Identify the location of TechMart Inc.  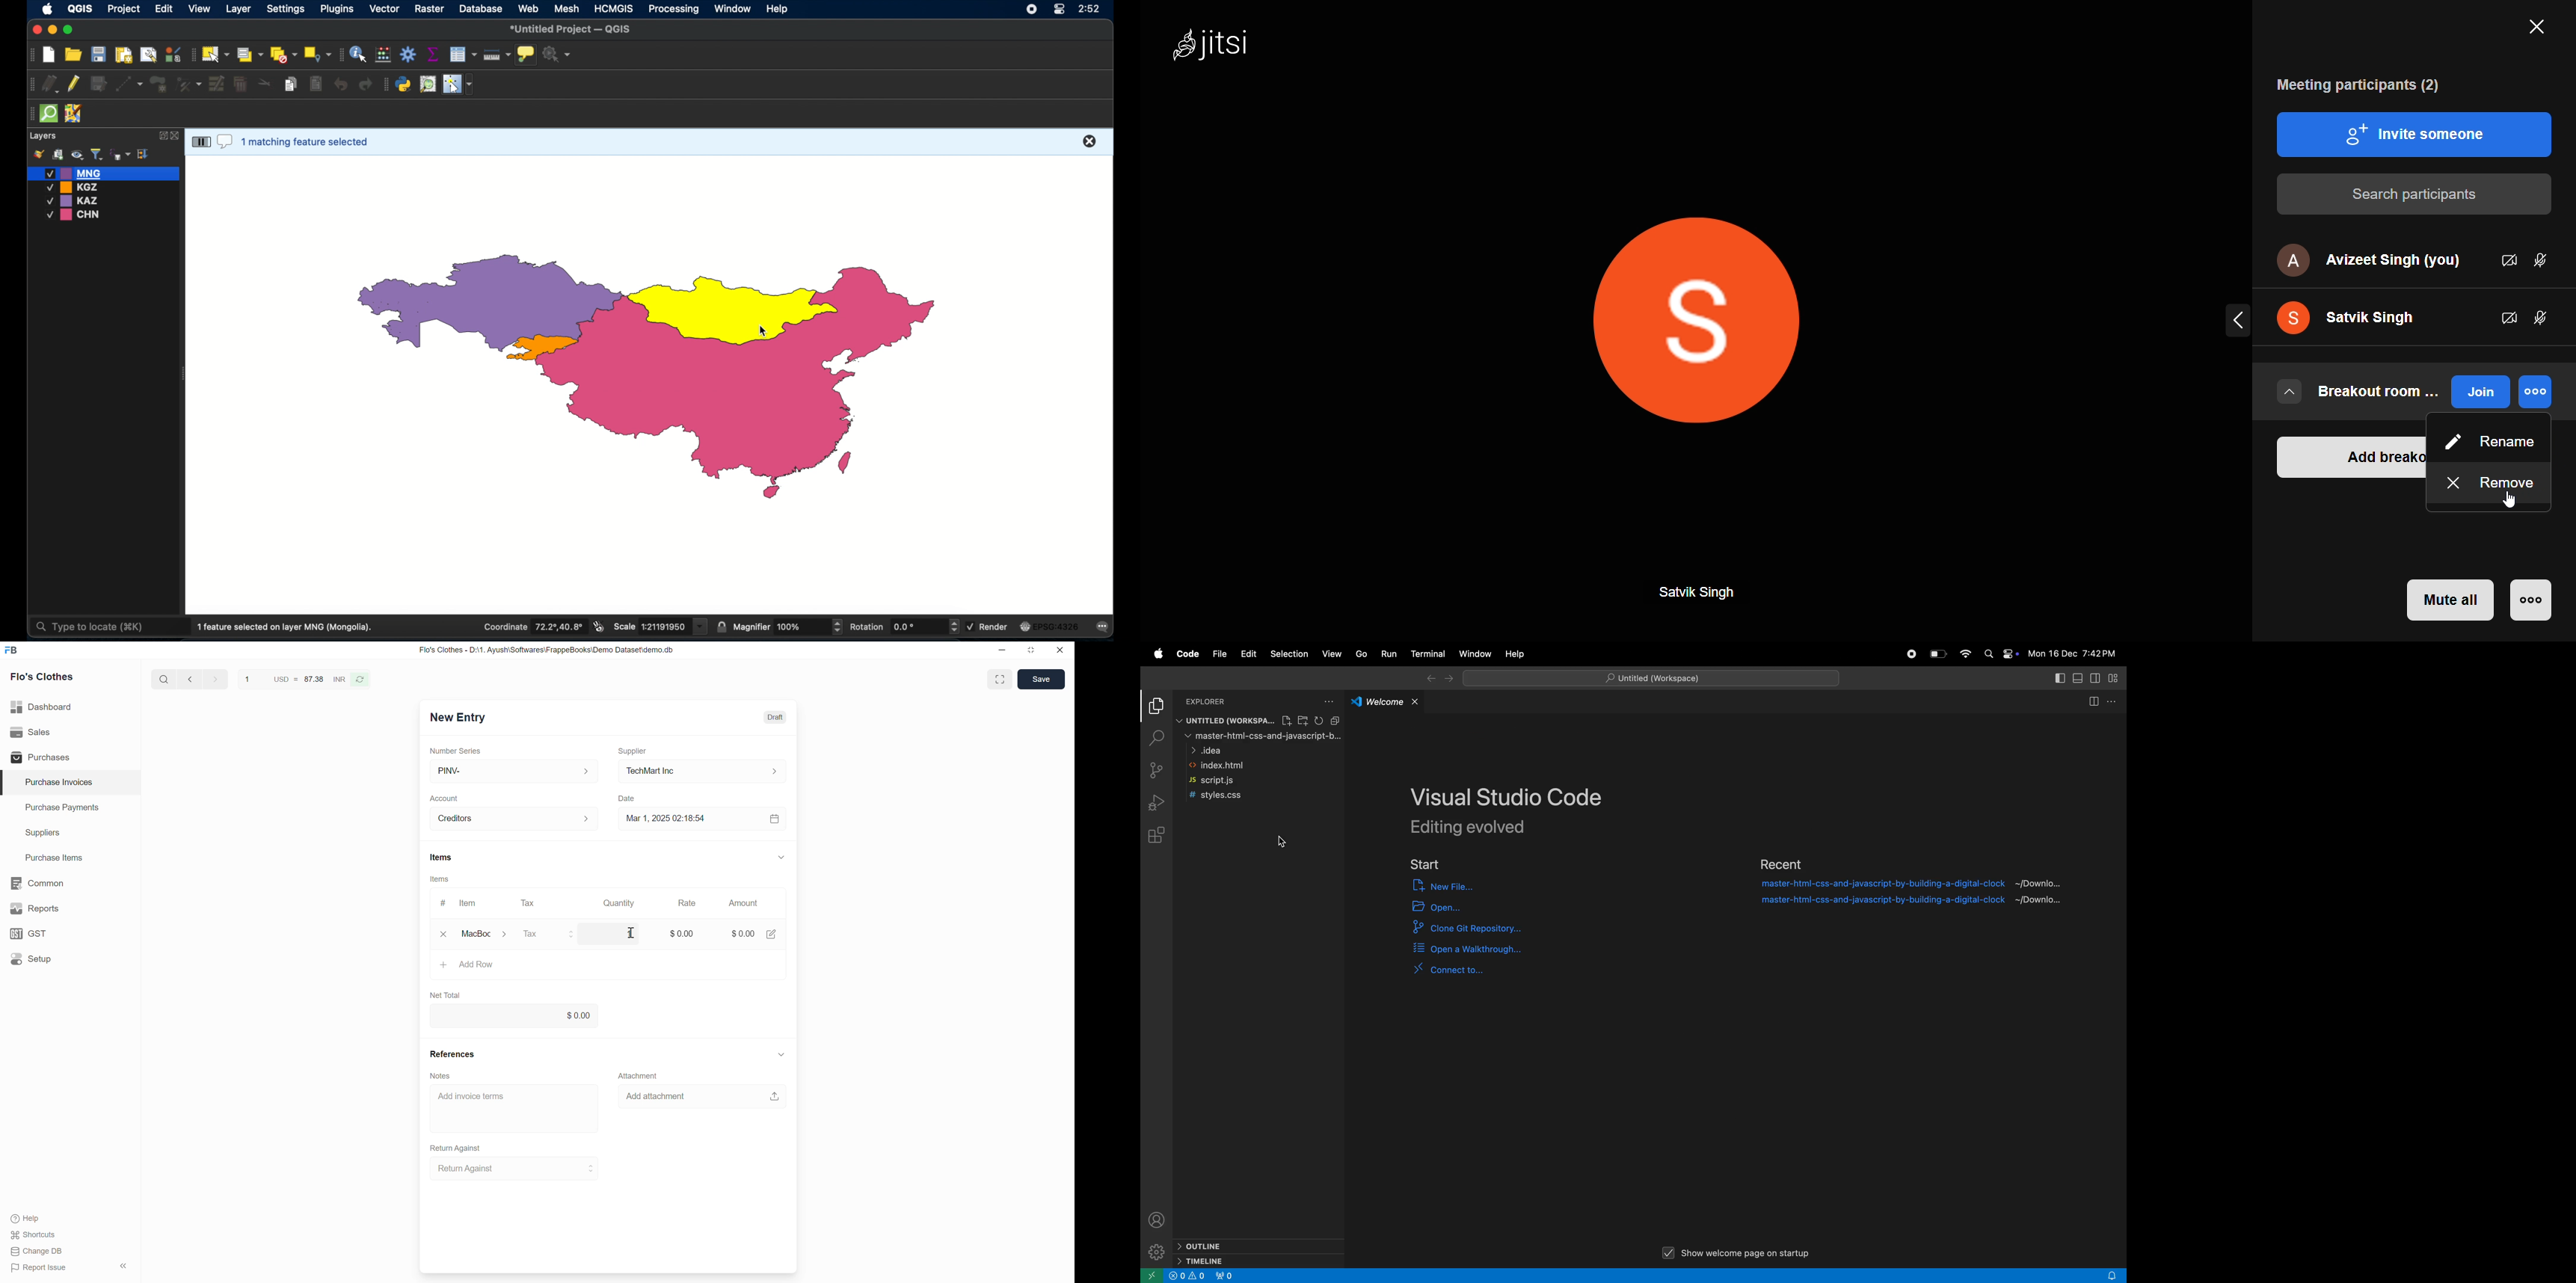
(703, 771).